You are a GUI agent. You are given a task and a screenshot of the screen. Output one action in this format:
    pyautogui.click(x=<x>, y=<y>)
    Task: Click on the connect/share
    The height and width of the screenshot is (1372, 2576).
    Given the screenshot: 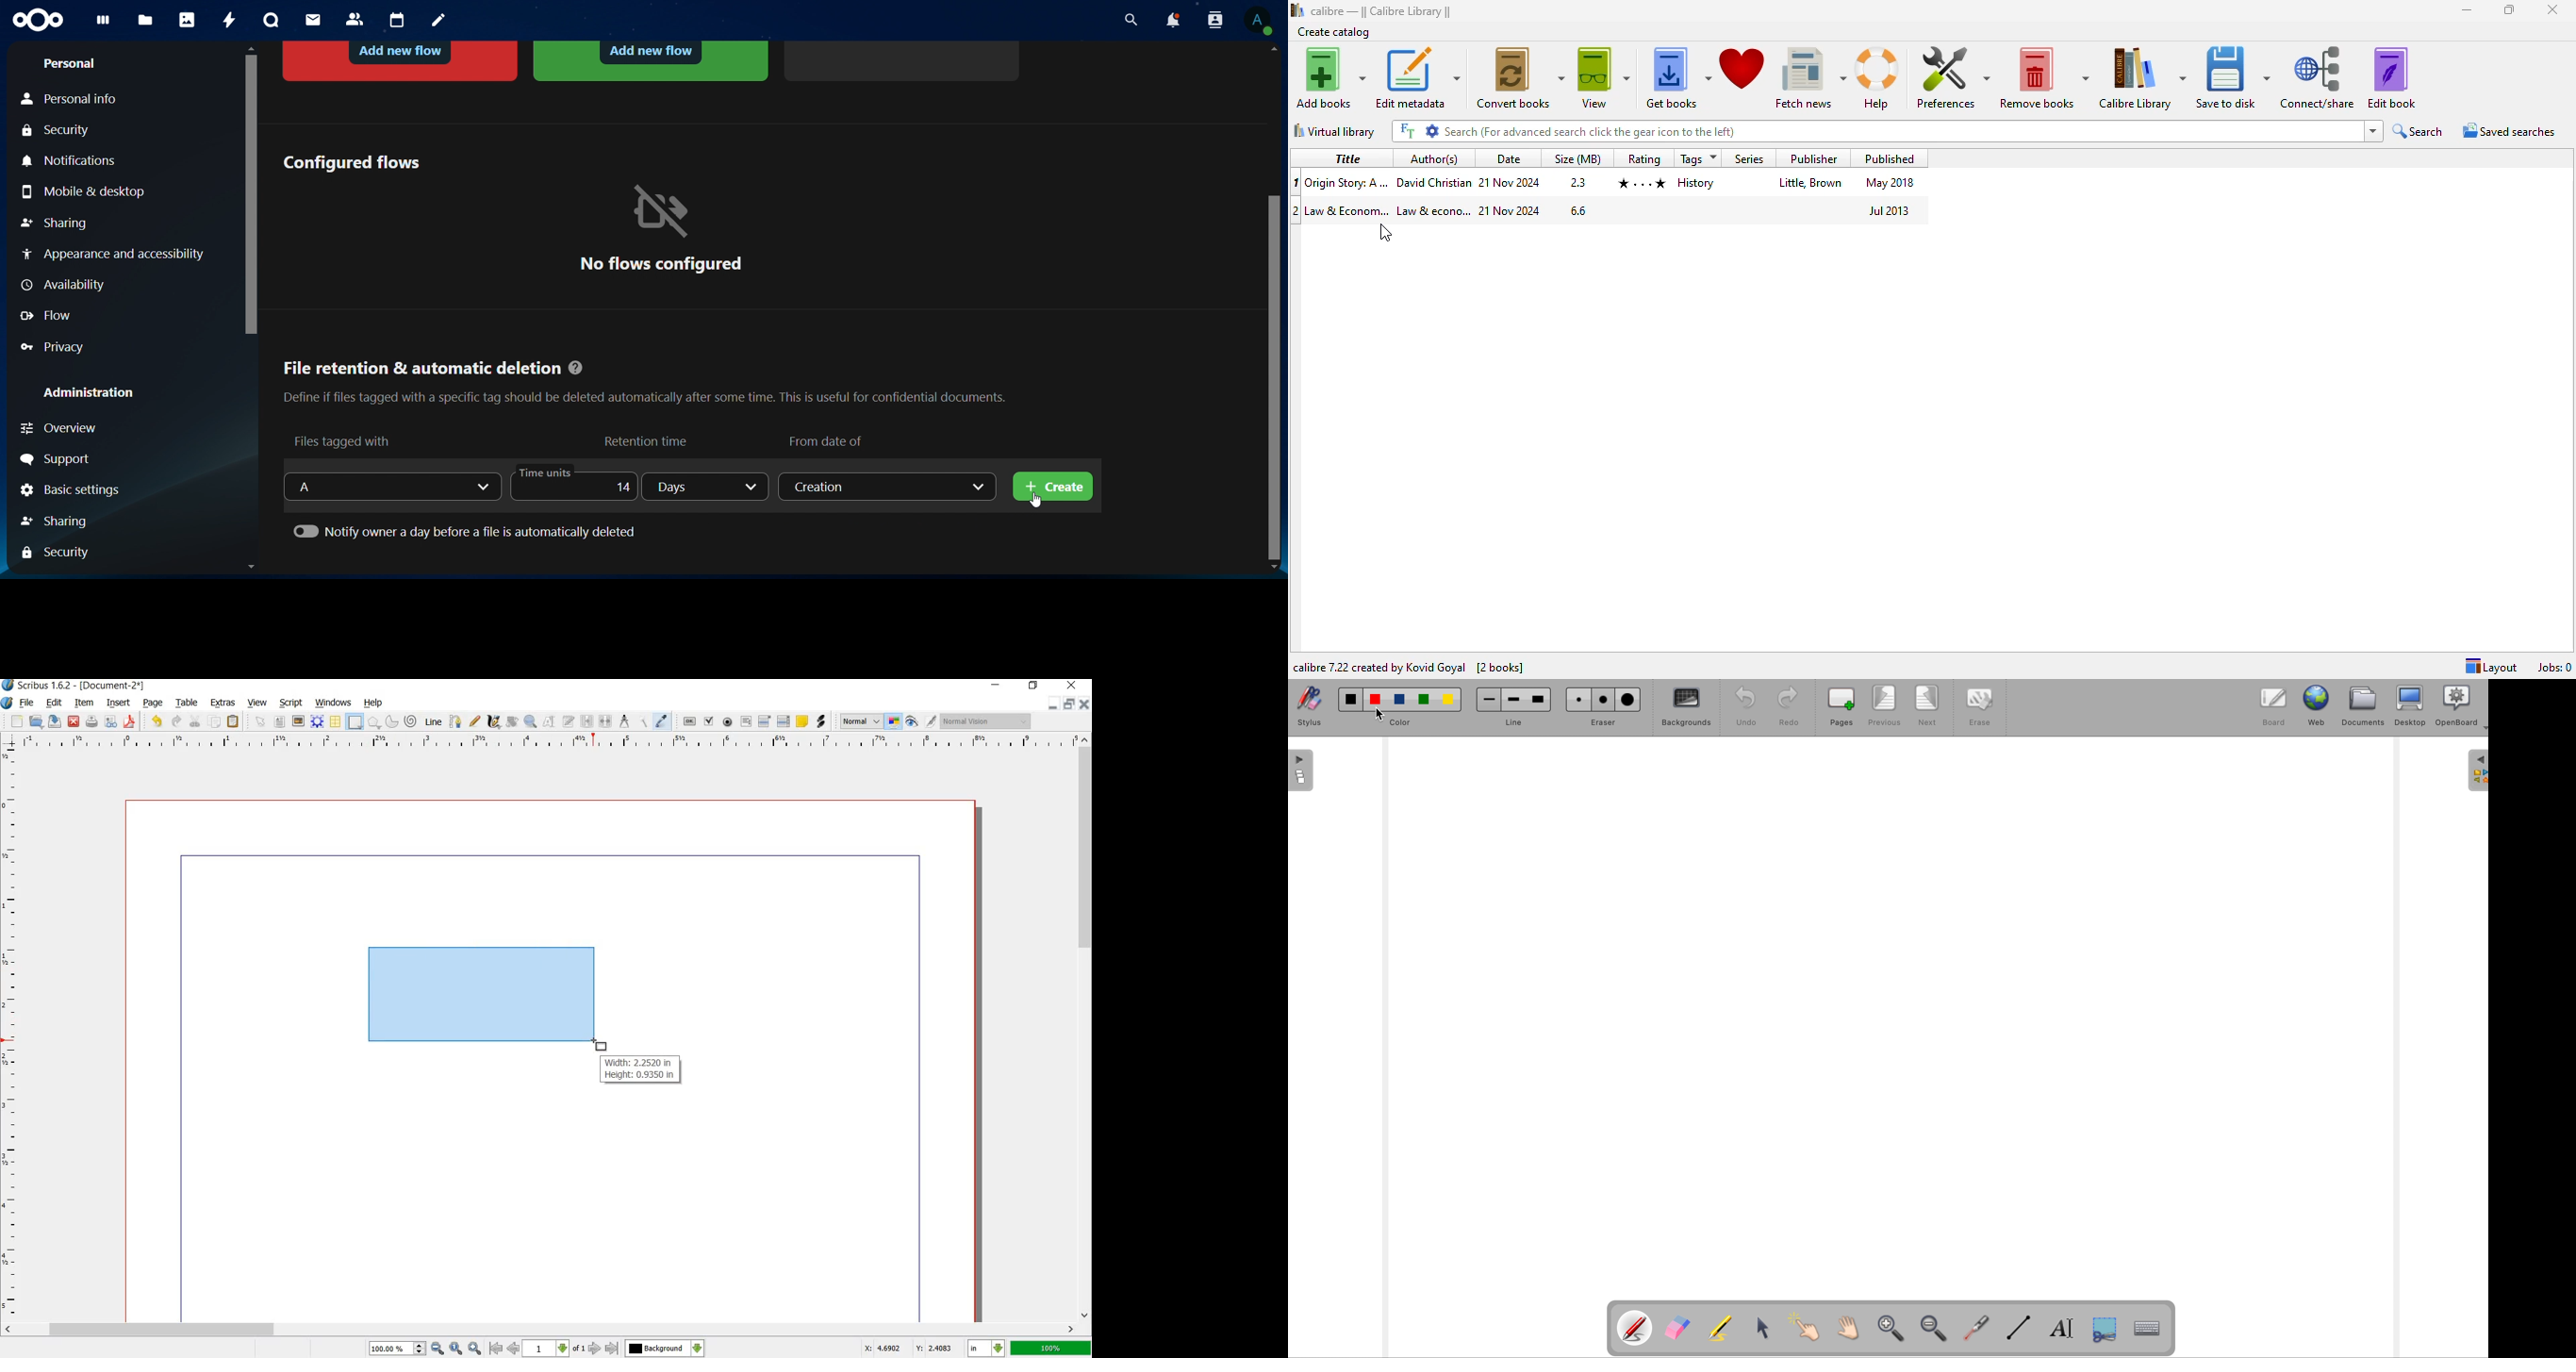 What is the action you would take?
    pyautogui.click(x=2320, y=77)
    